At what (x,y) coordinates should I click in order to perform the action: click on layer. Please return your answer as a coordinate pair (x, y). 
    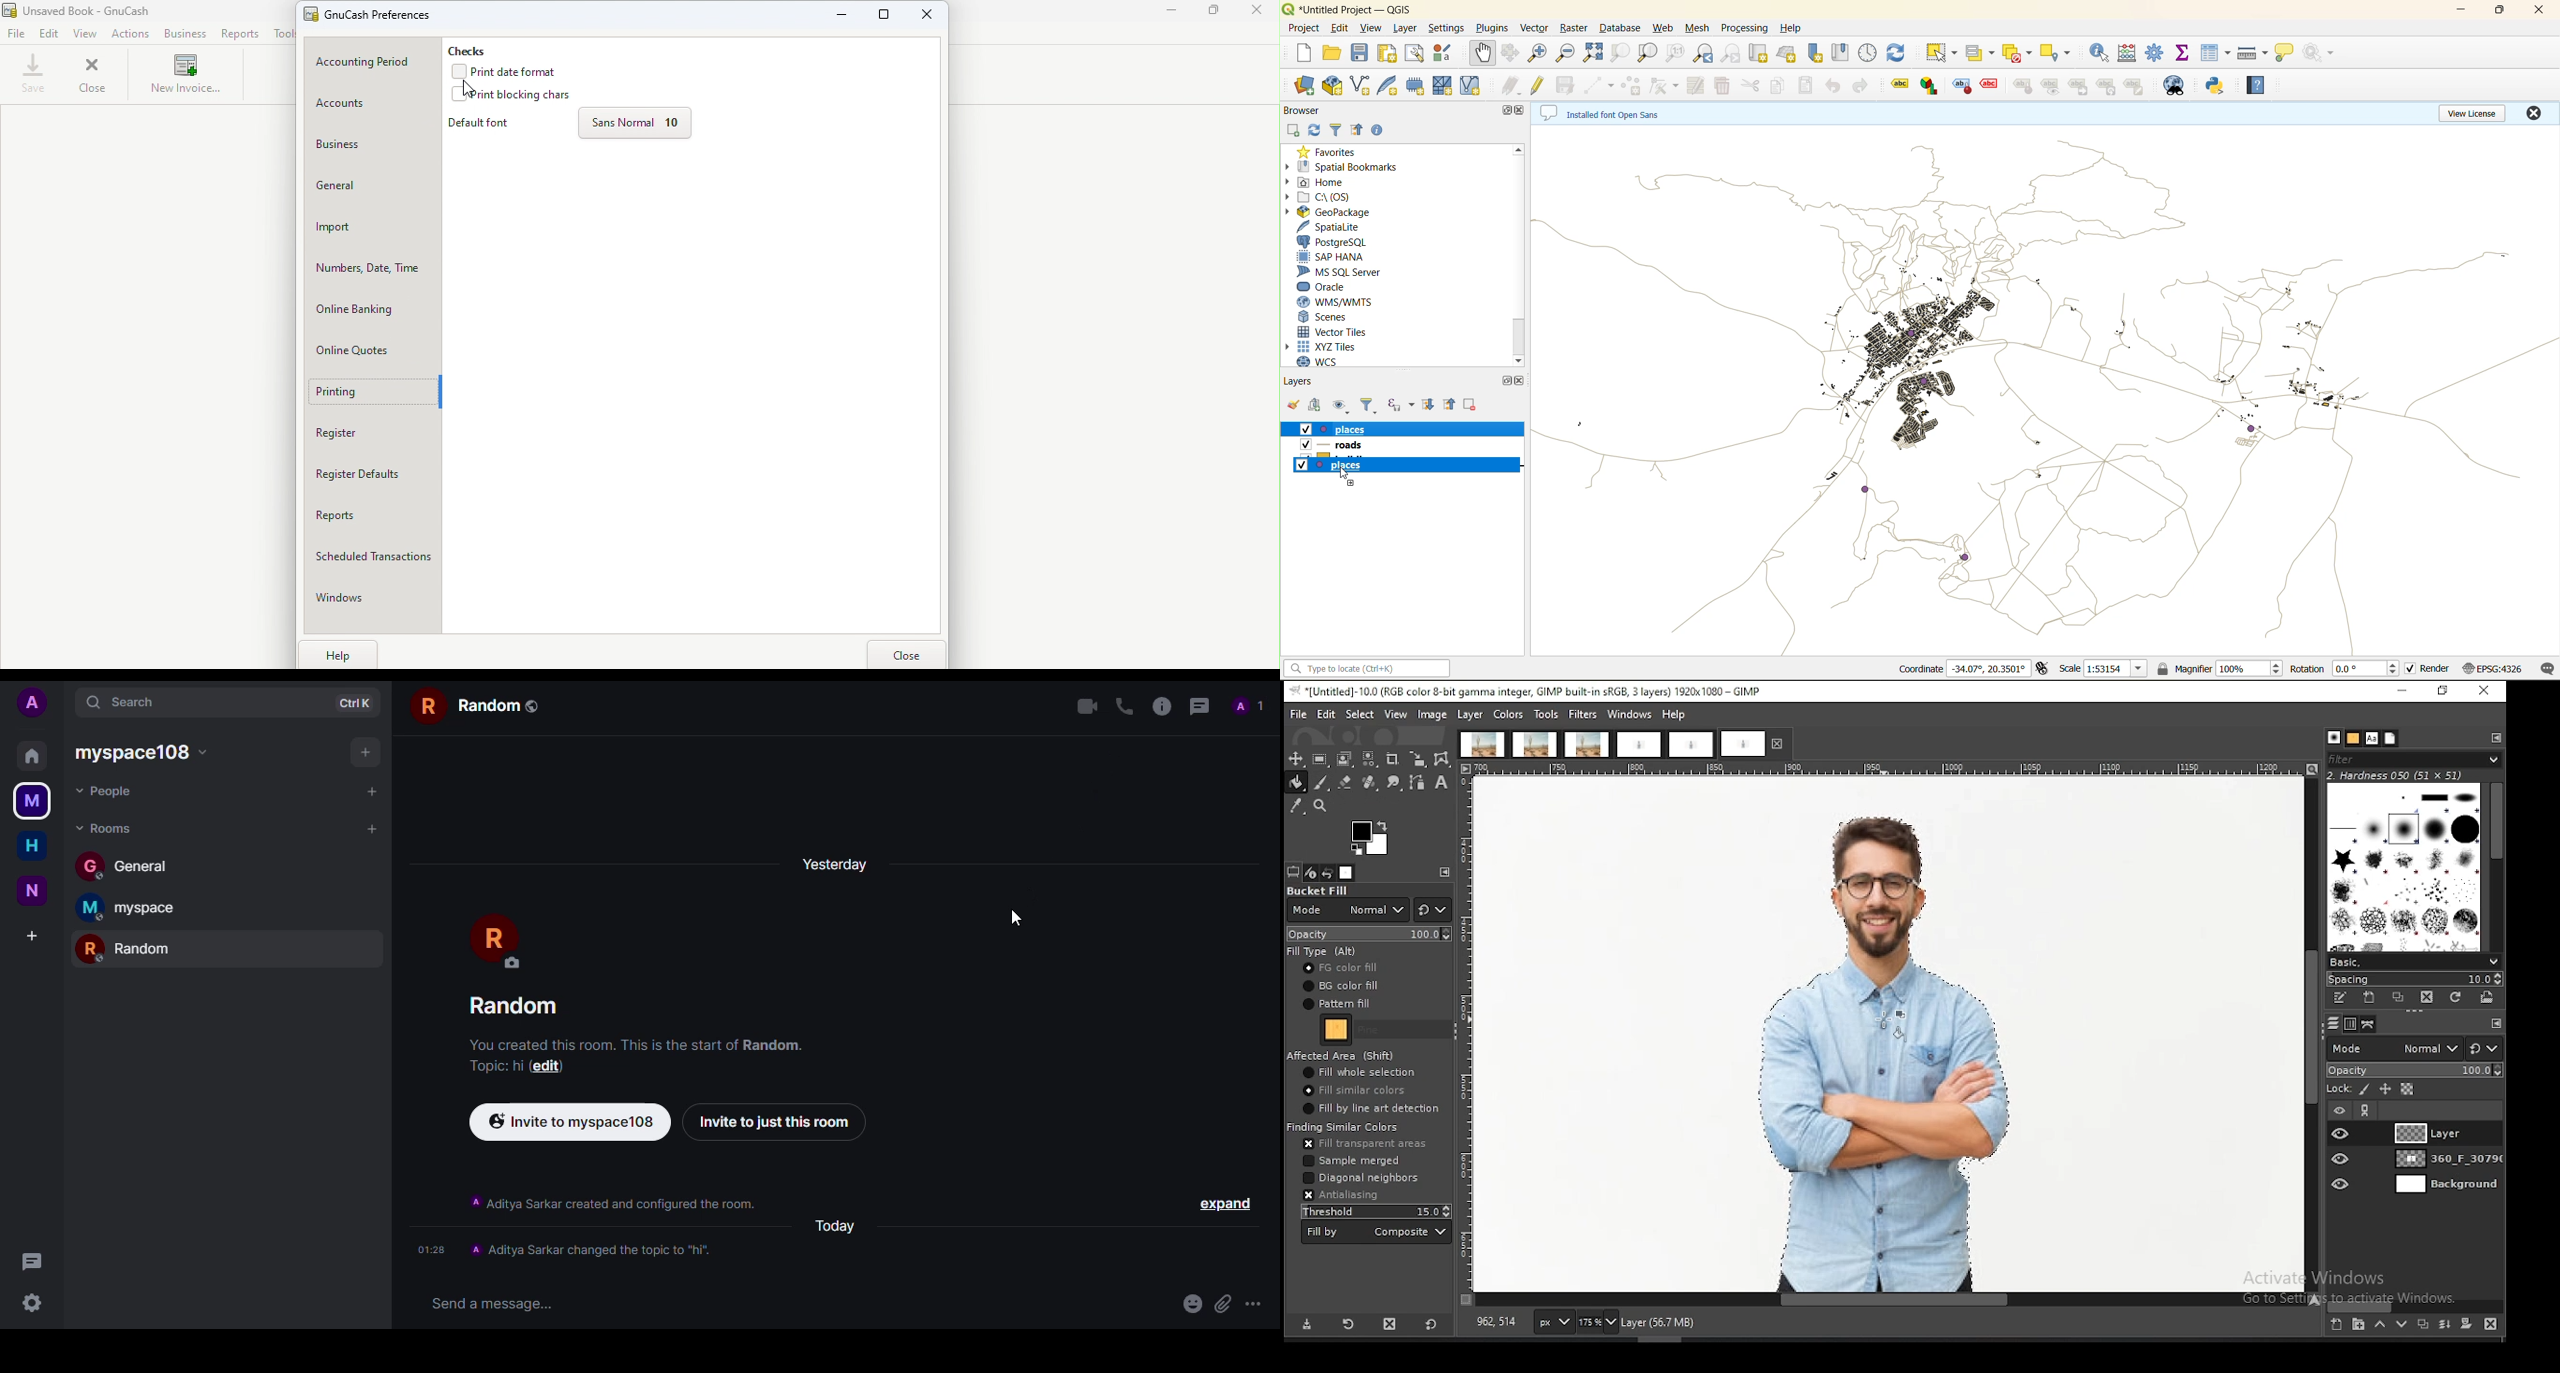
    Looking at the image, I should click on (1470, 715).